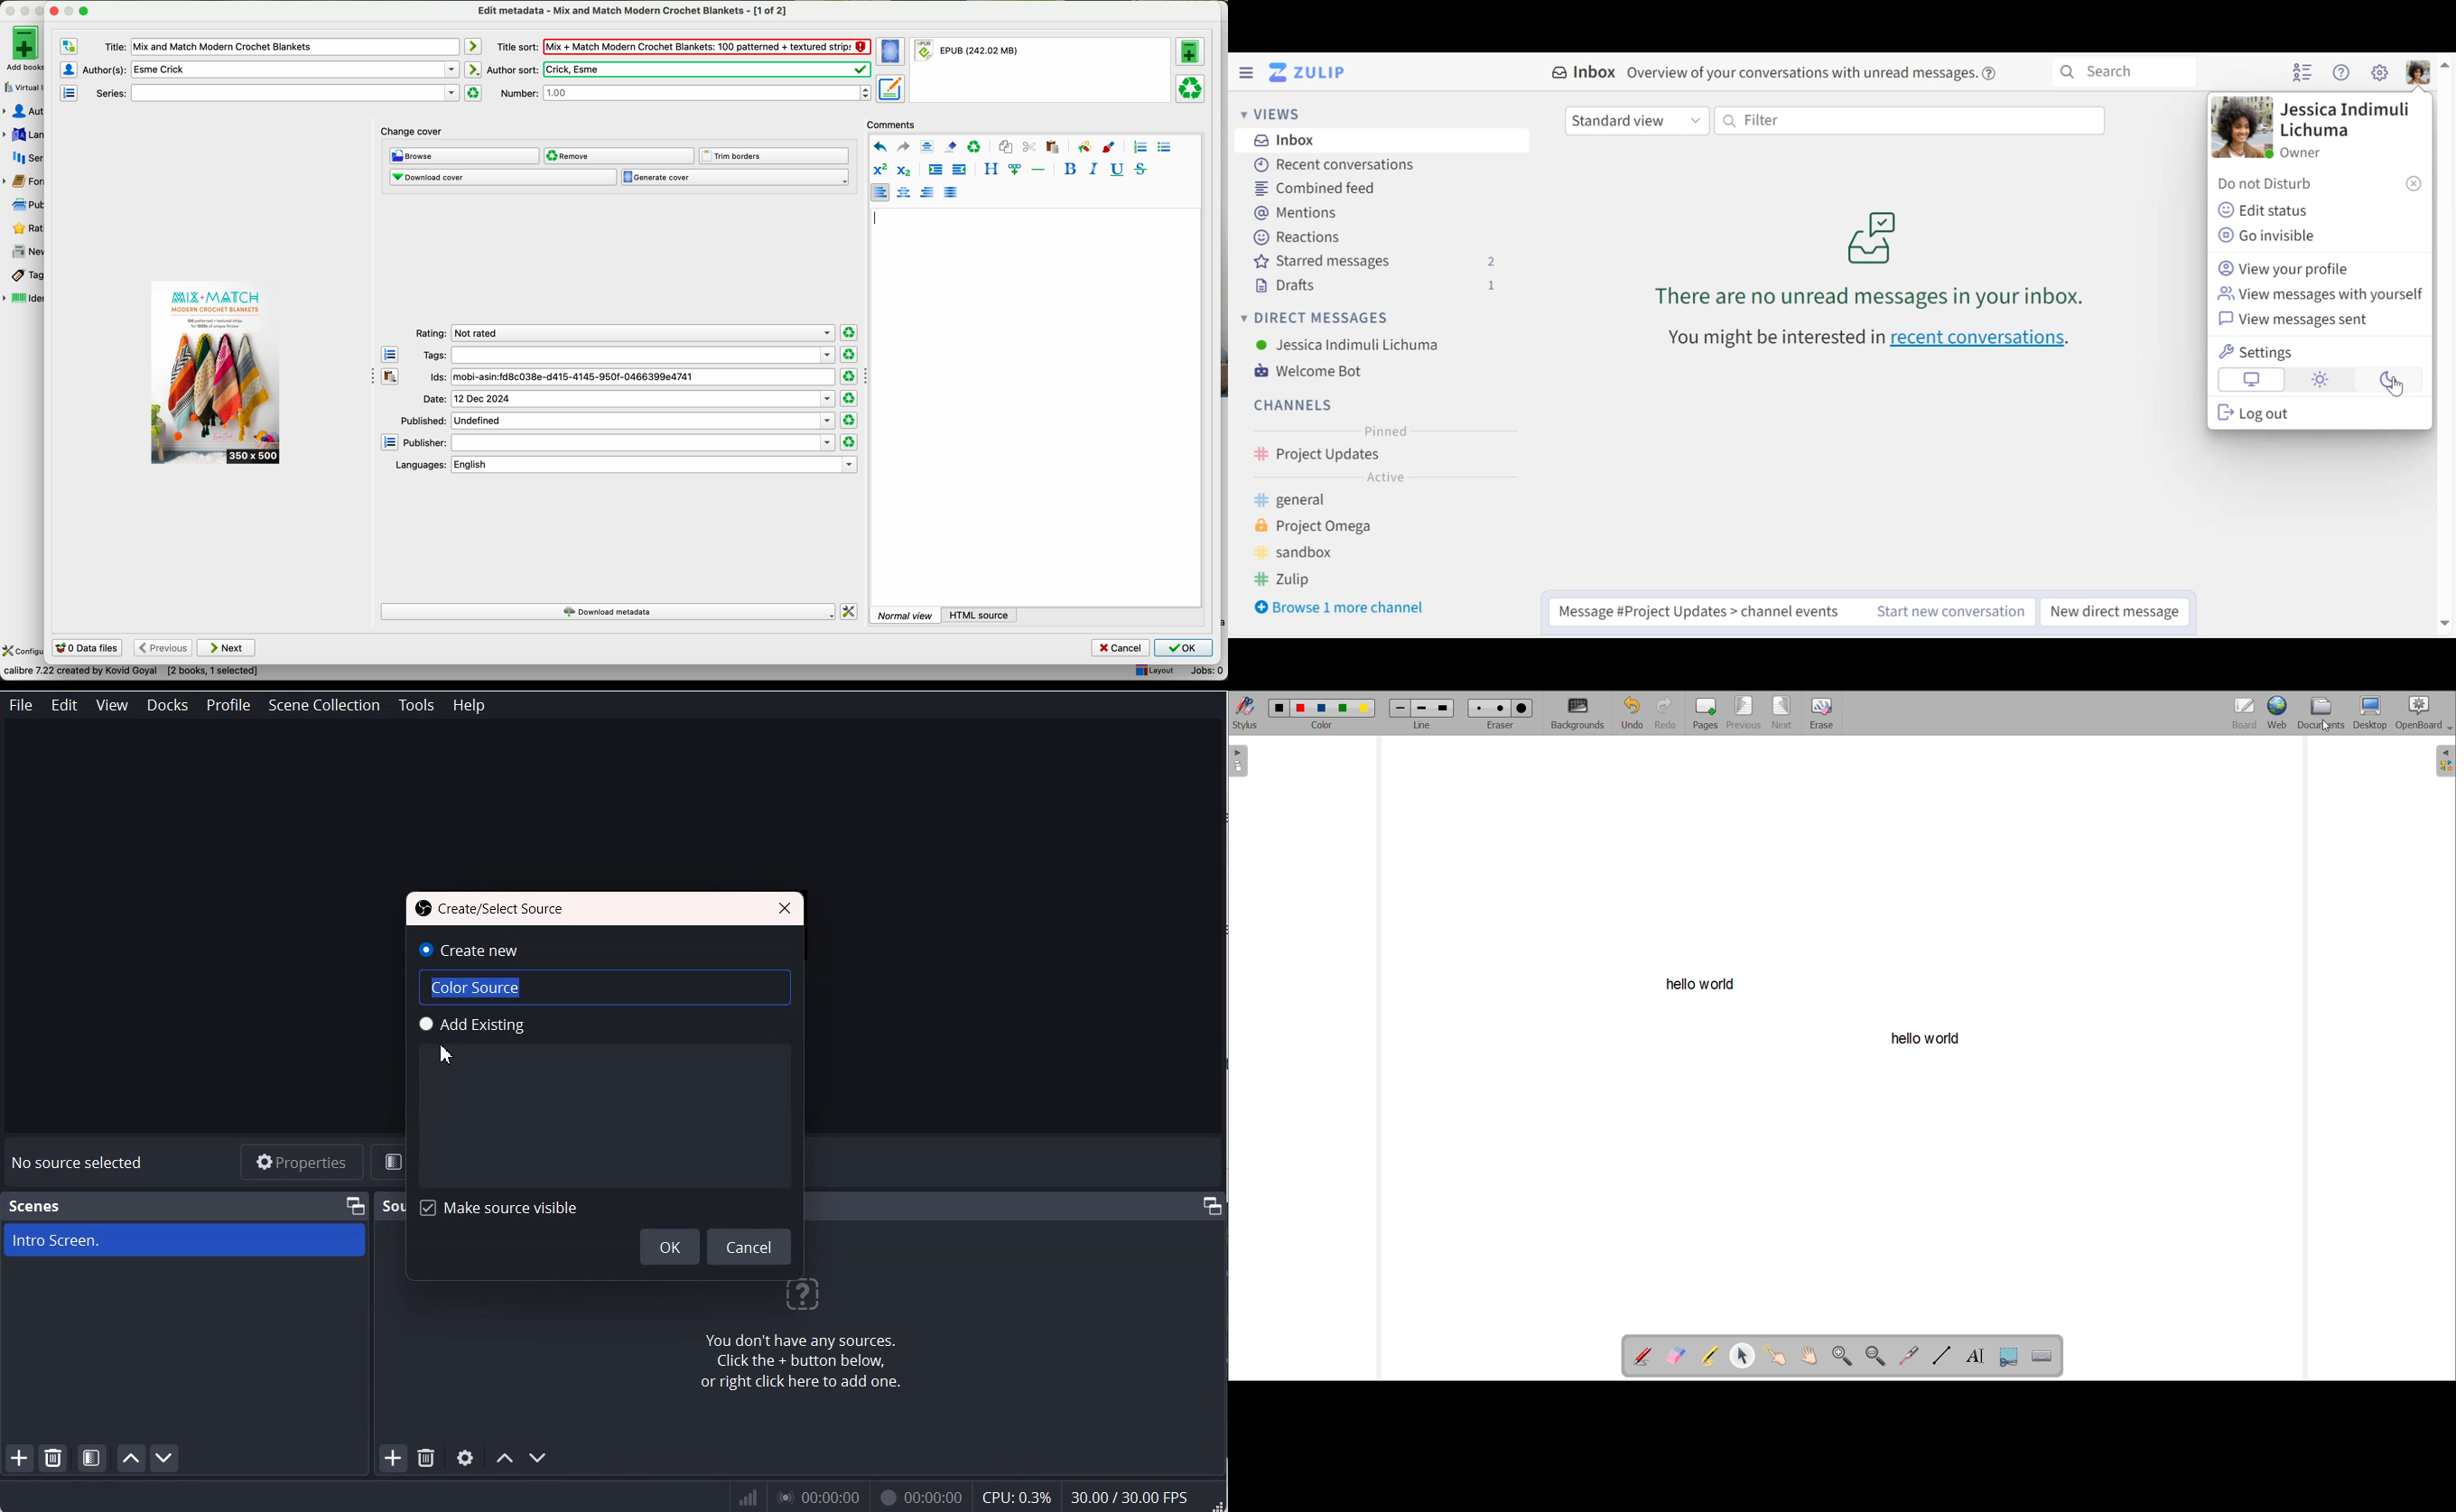  What do you see at coordinates (958, 171) in the screenshot?
I see `decrease indentation` at bounding box center [958, 171].